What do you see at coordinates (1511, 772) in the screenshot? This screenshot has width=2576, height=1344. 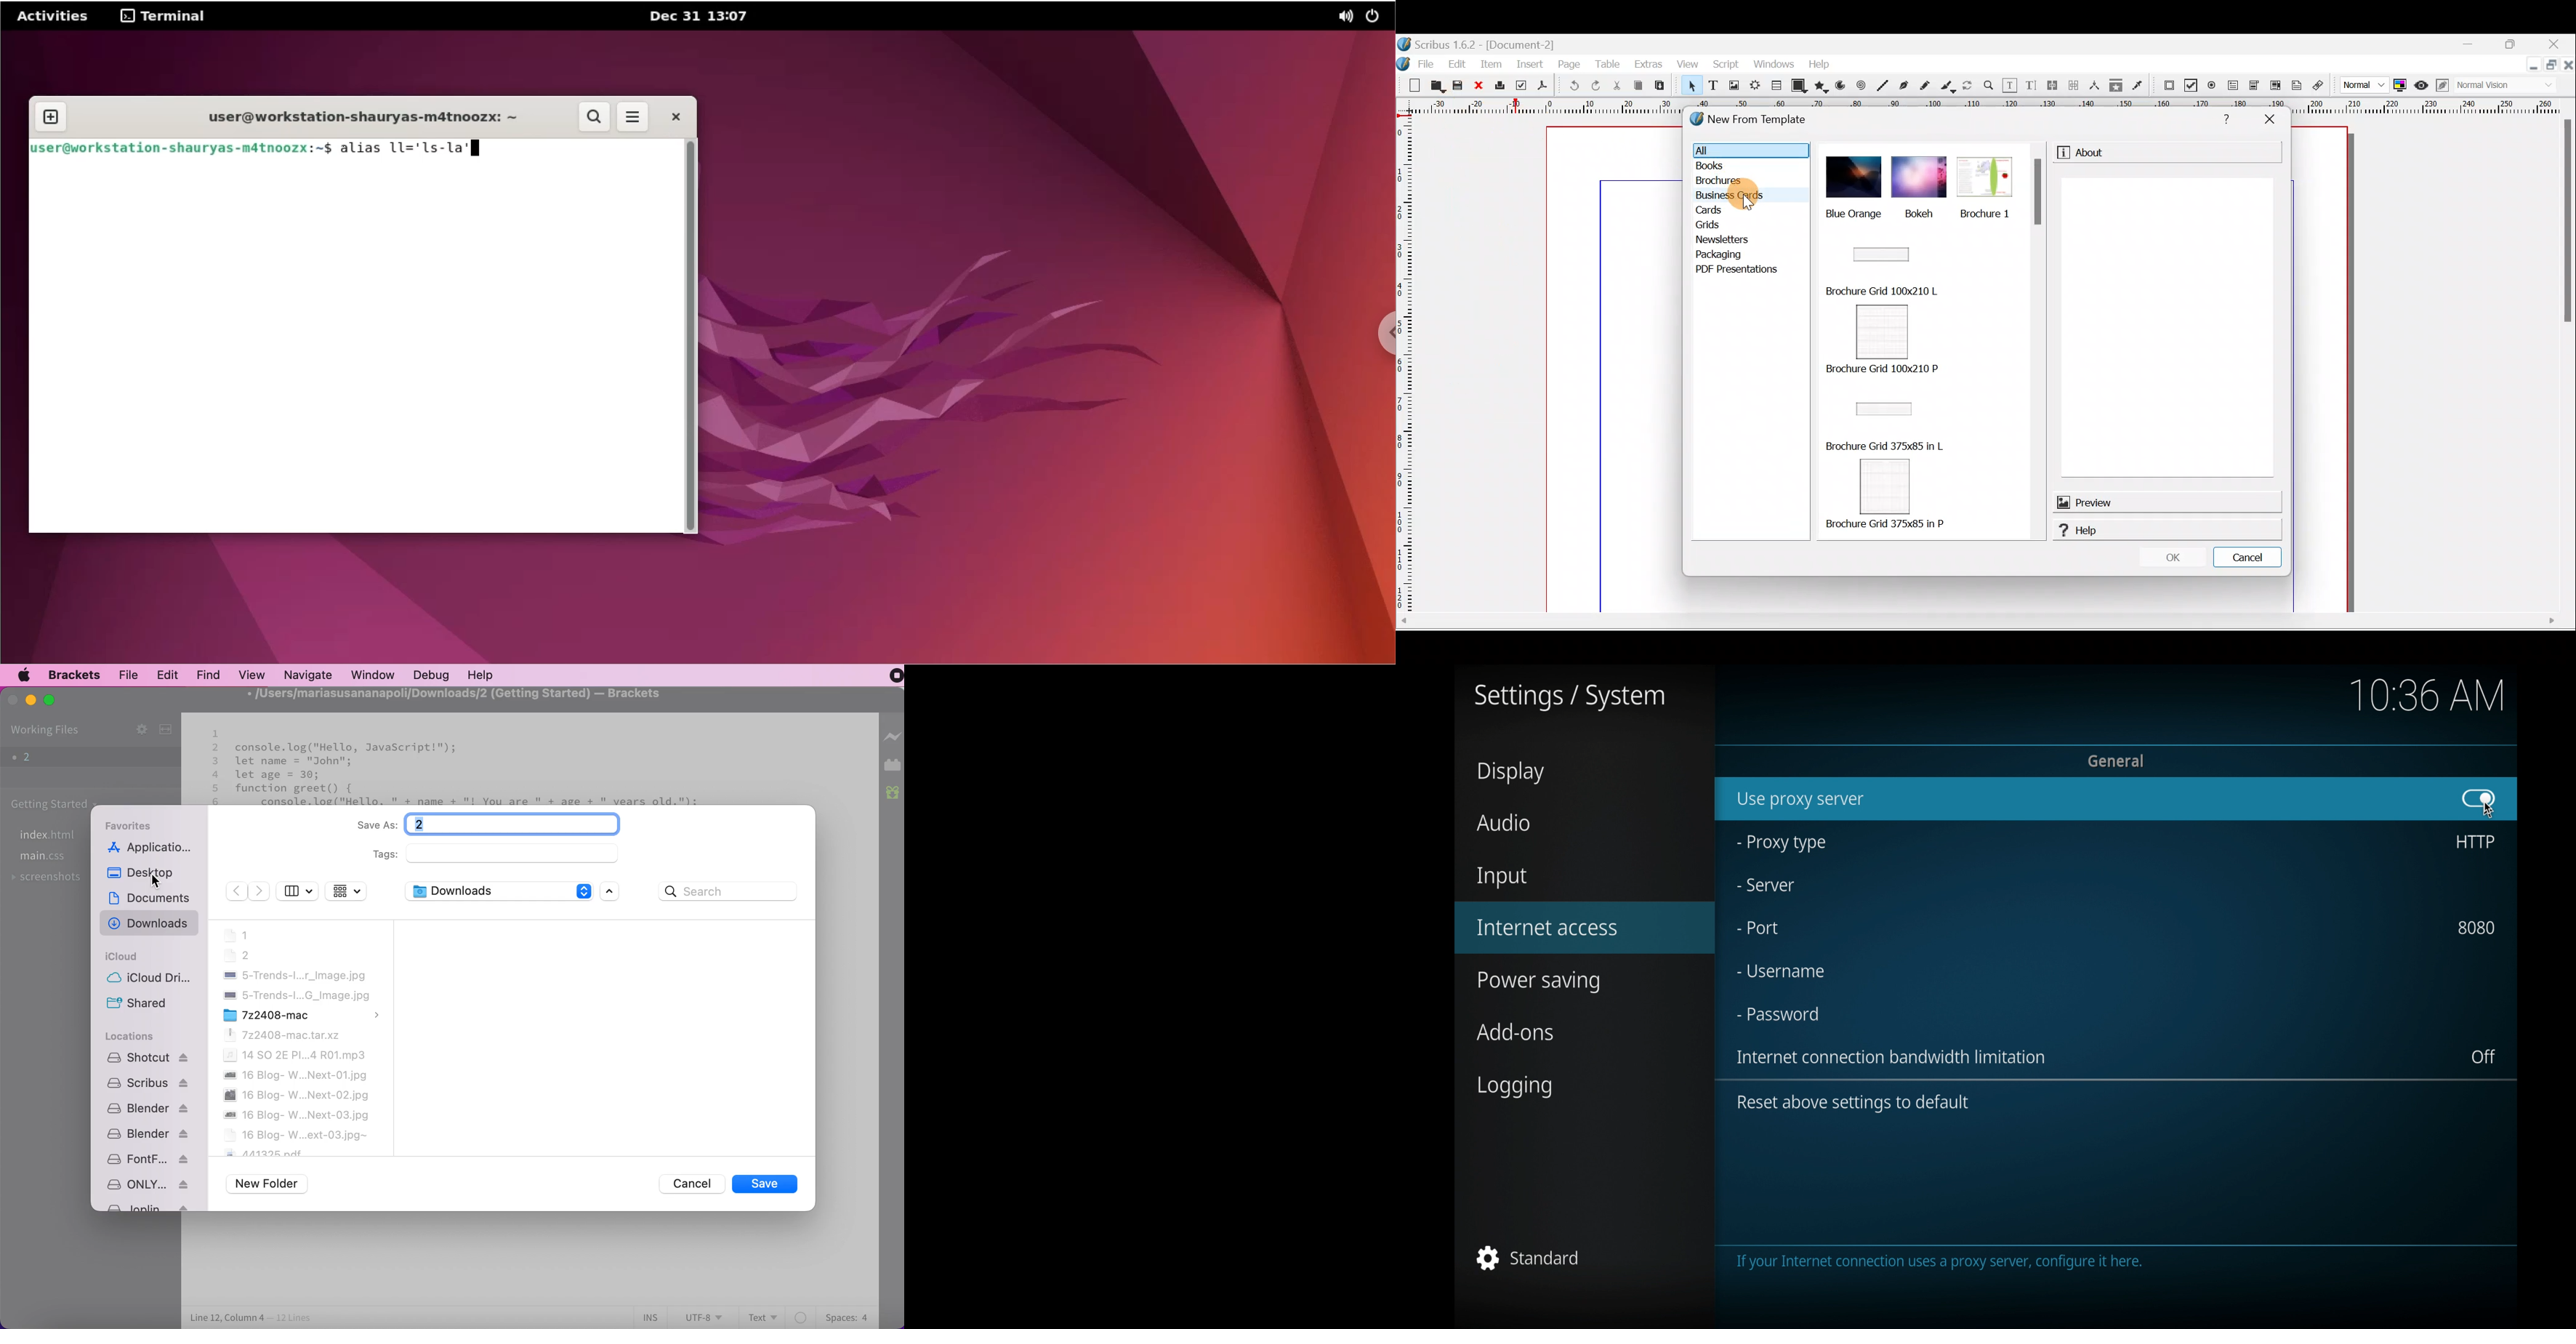 I see `display` at bounding box center [1511, 772].